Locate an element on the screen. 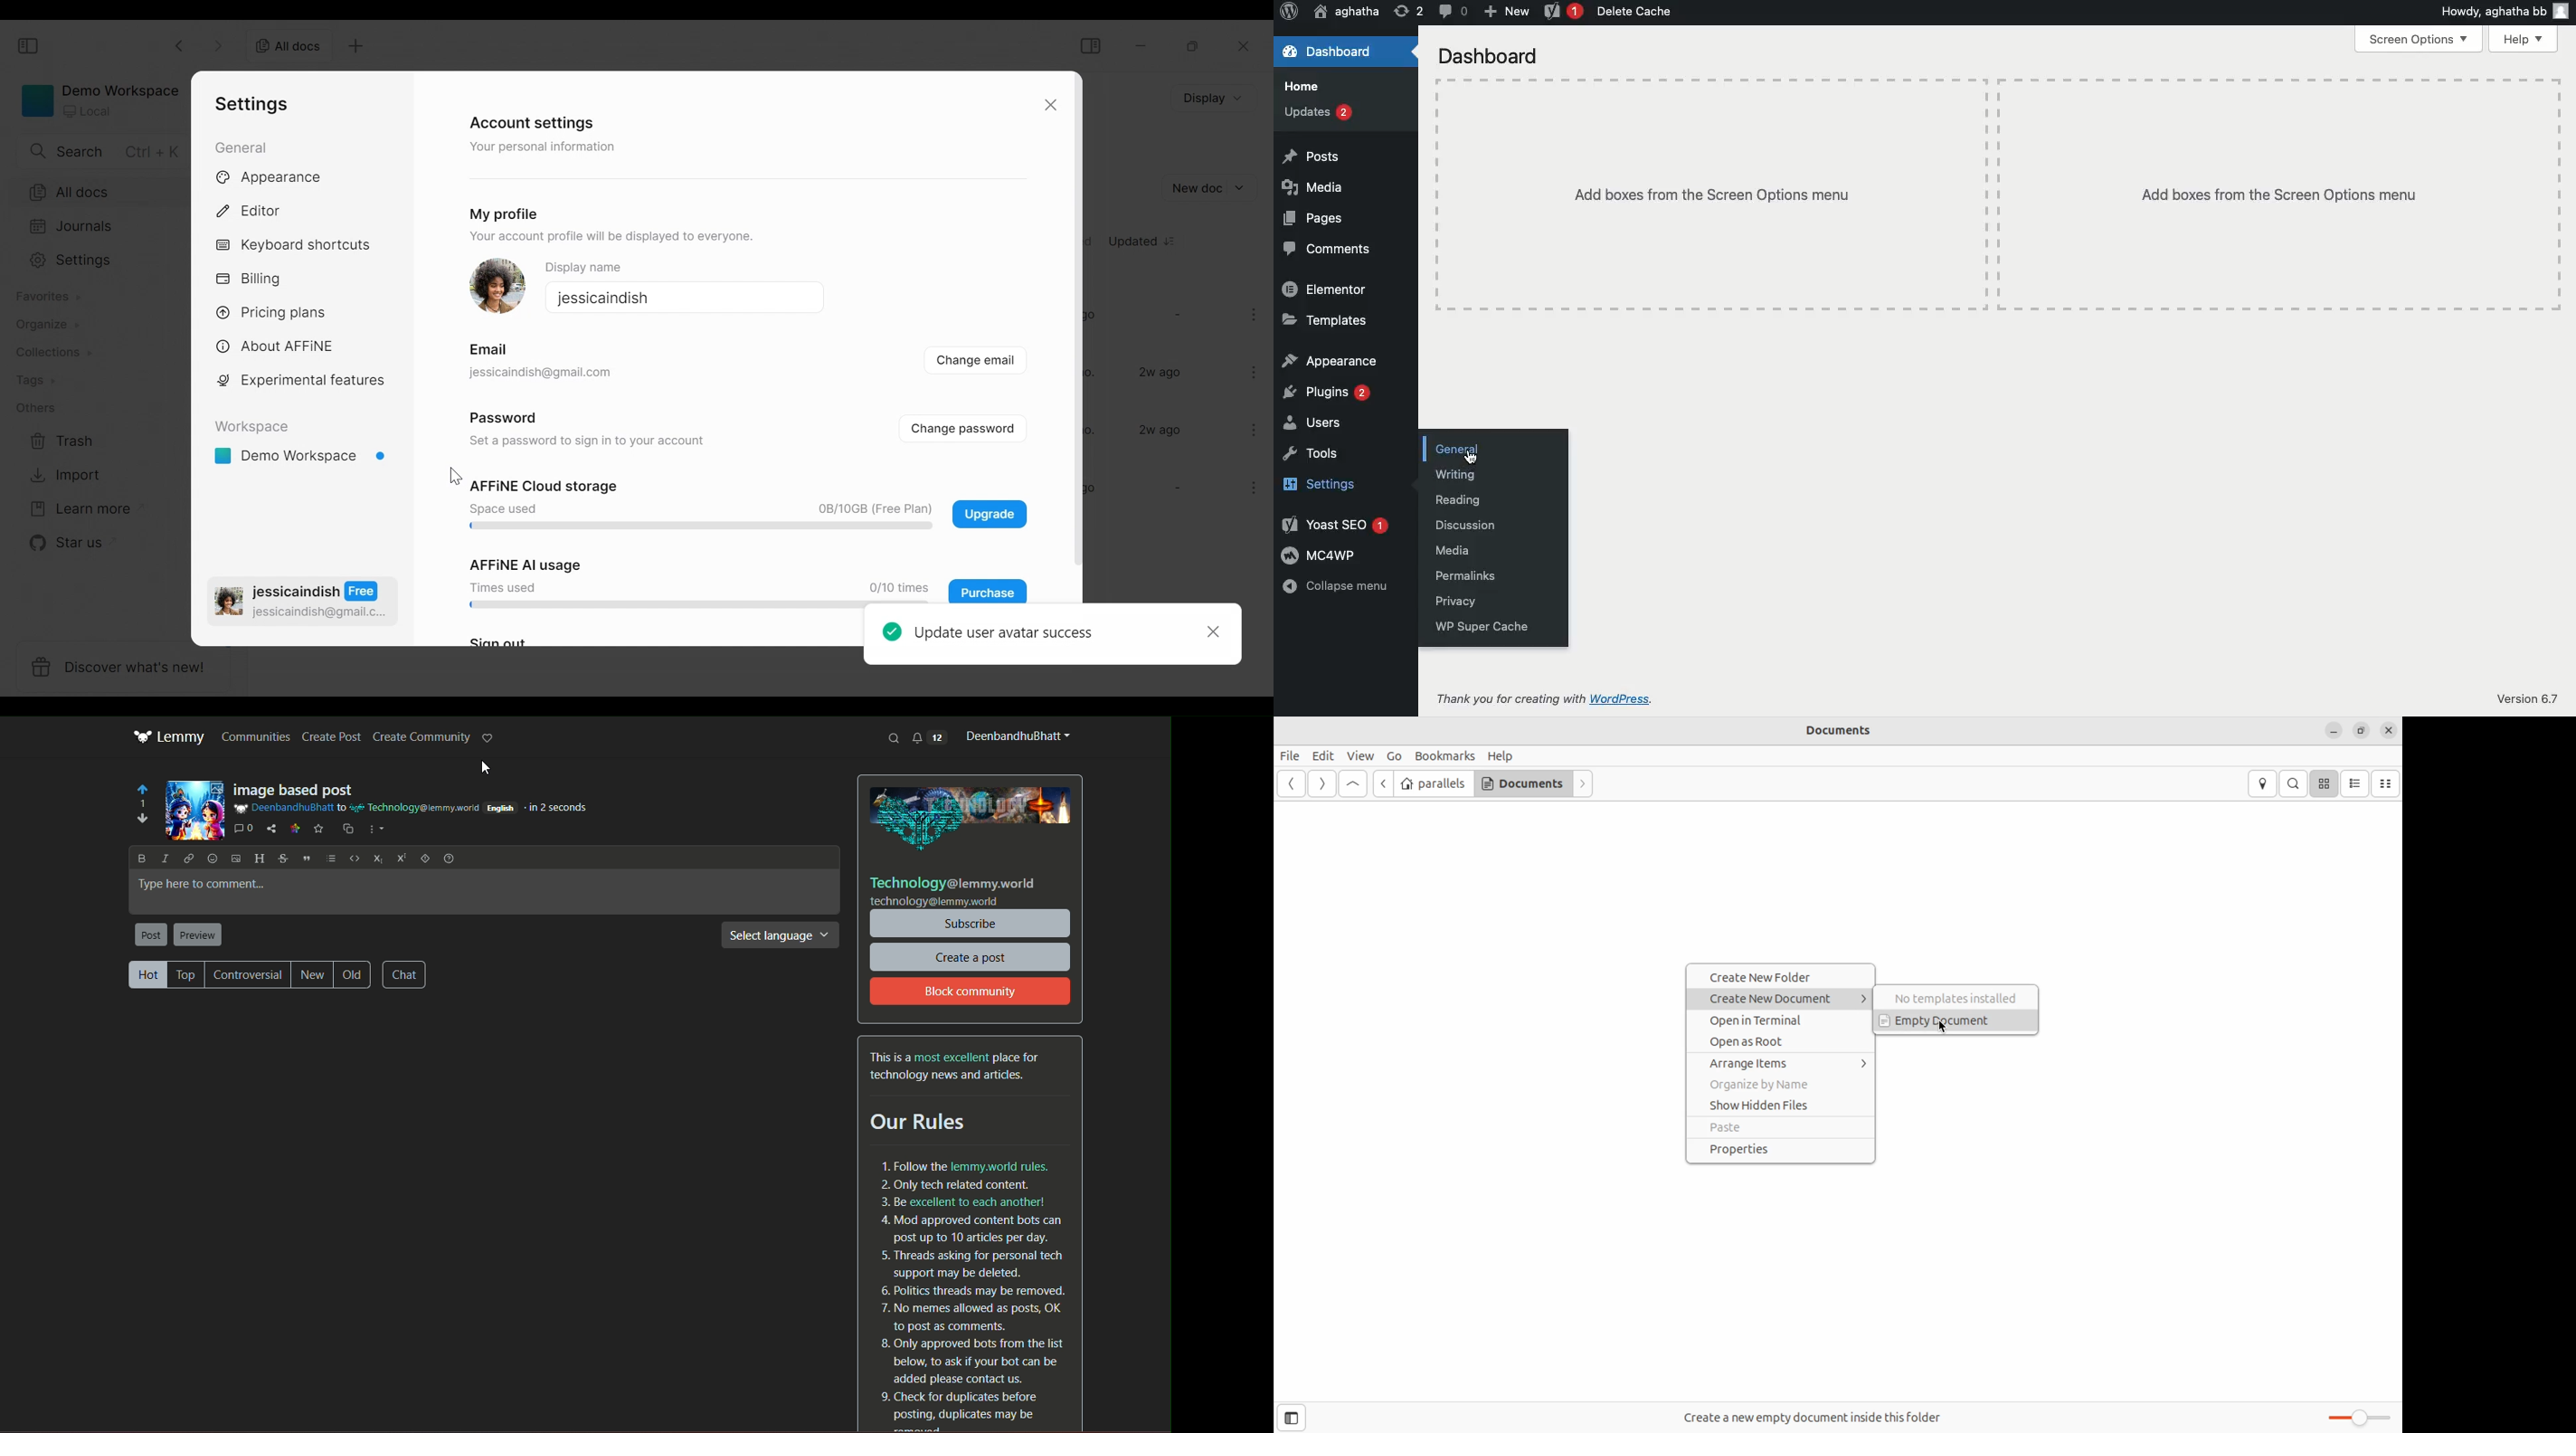  emoji is located at coordinates (210, 857).